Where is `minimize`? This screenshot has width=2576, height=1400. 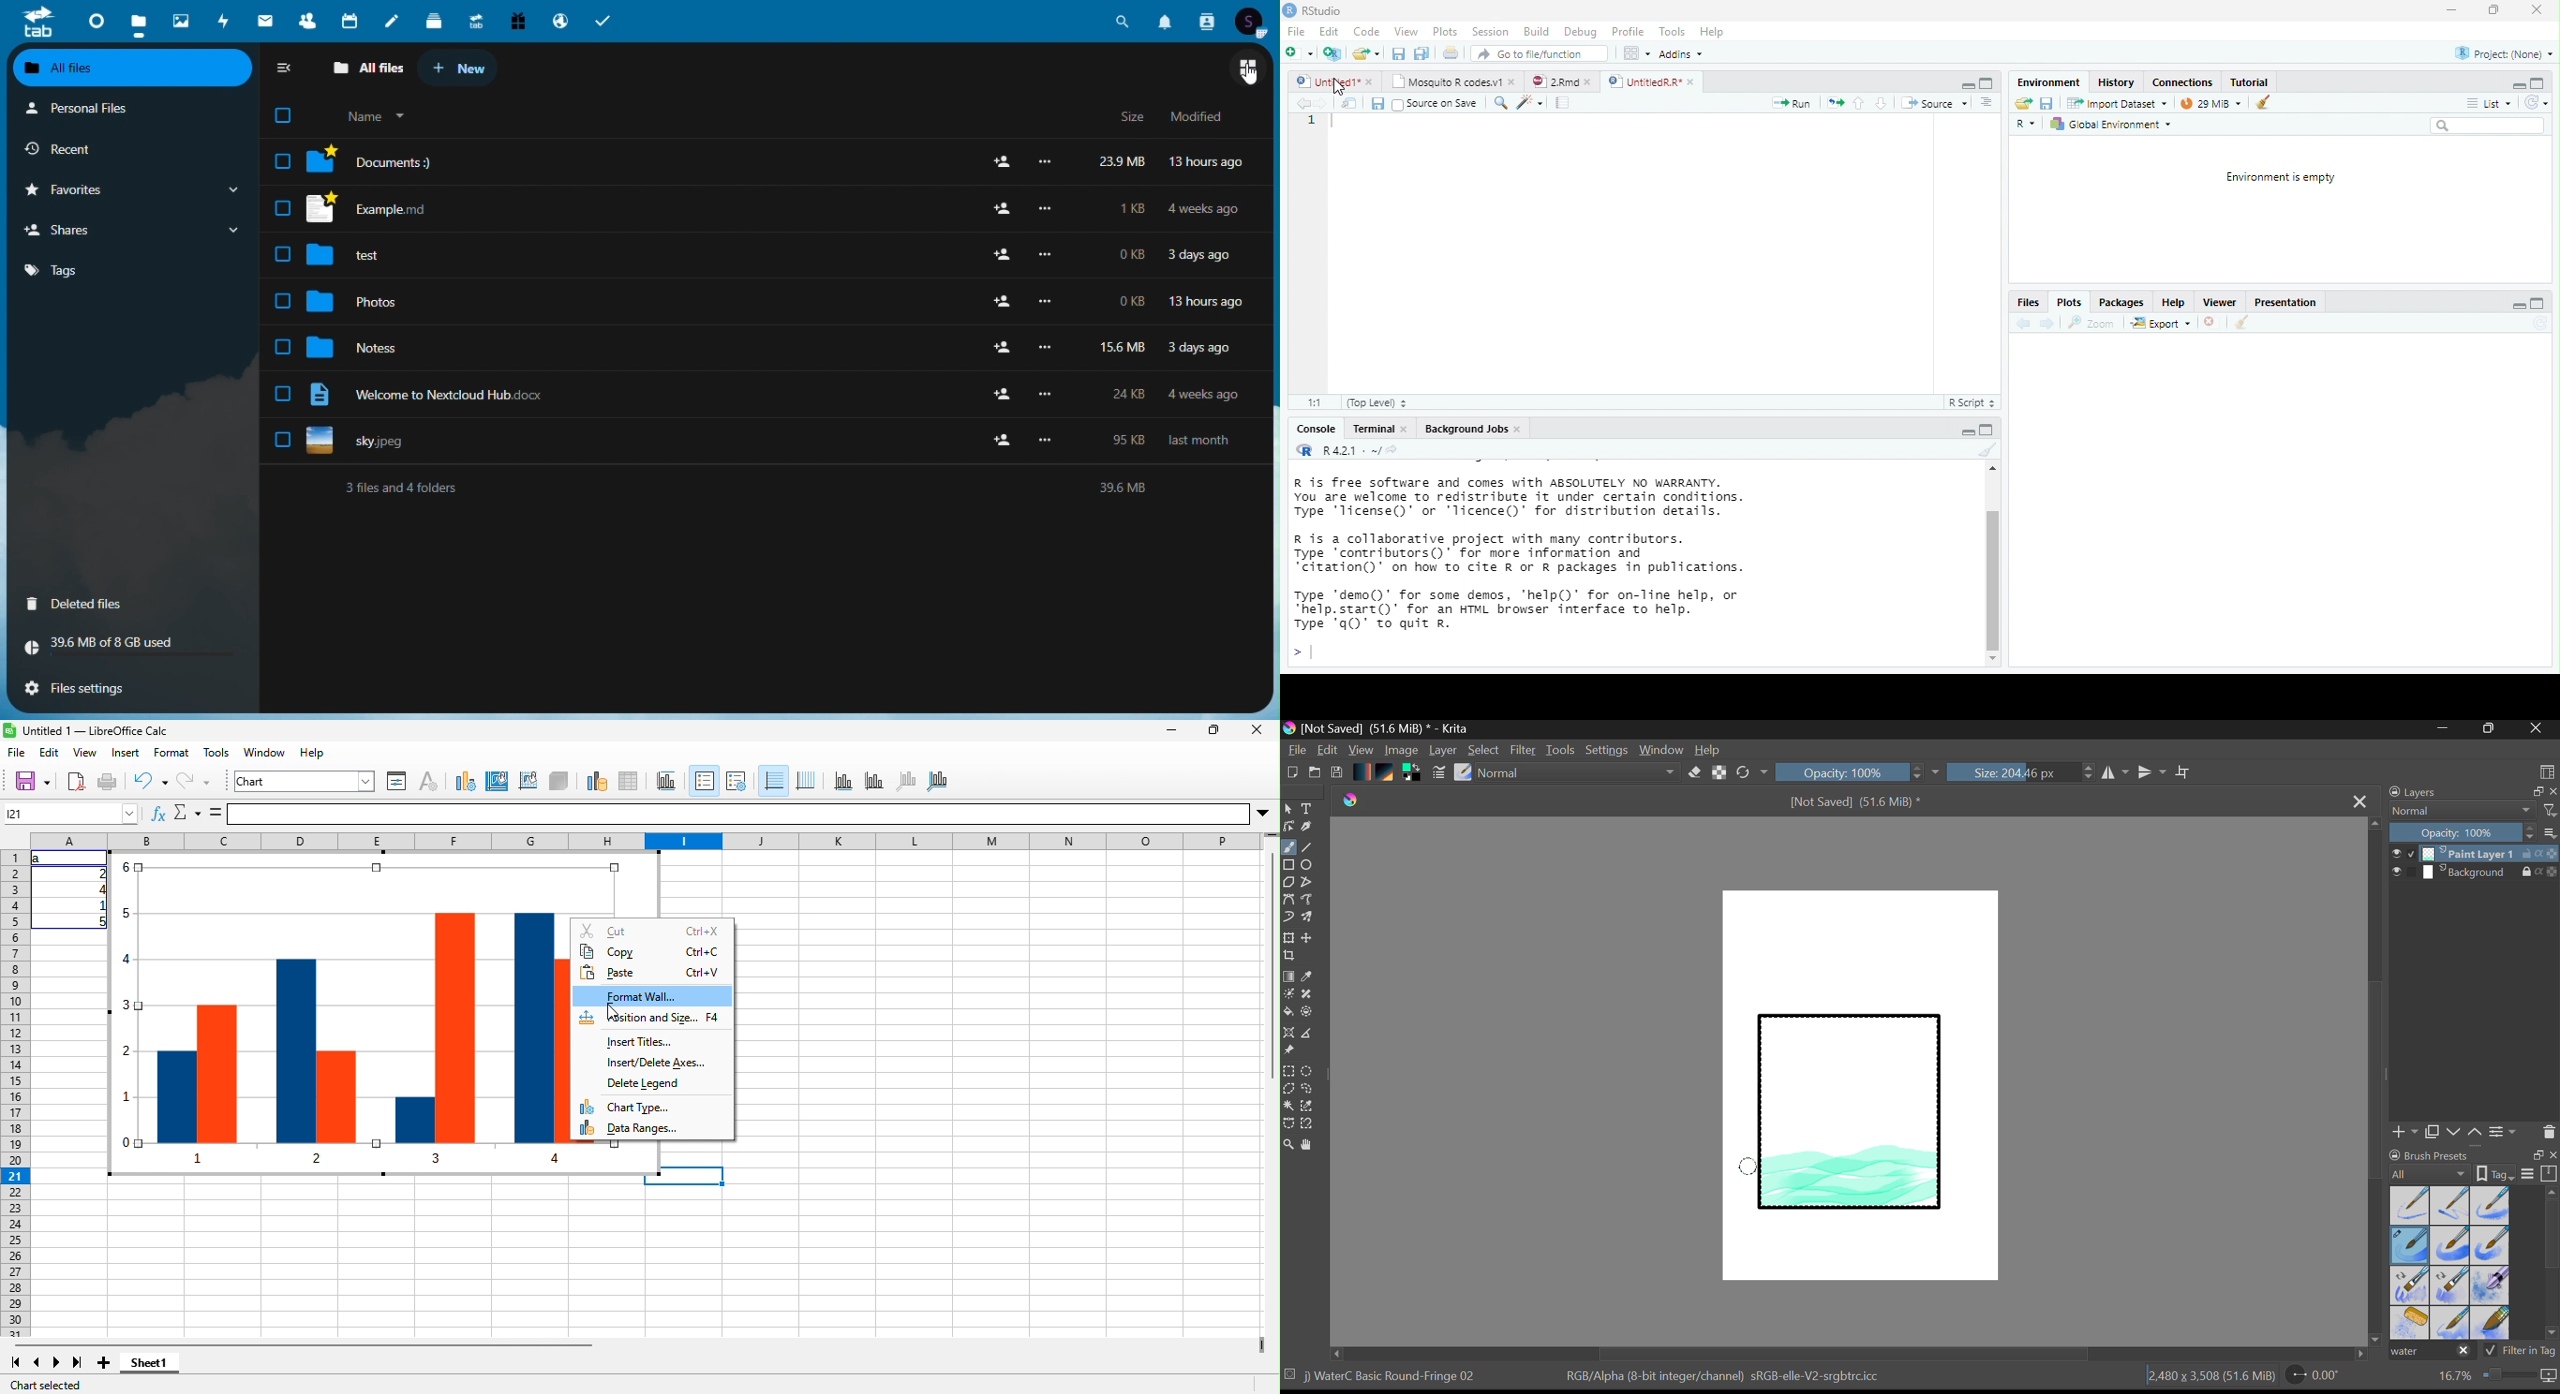 minimize is located at coordinates (2520, 308).